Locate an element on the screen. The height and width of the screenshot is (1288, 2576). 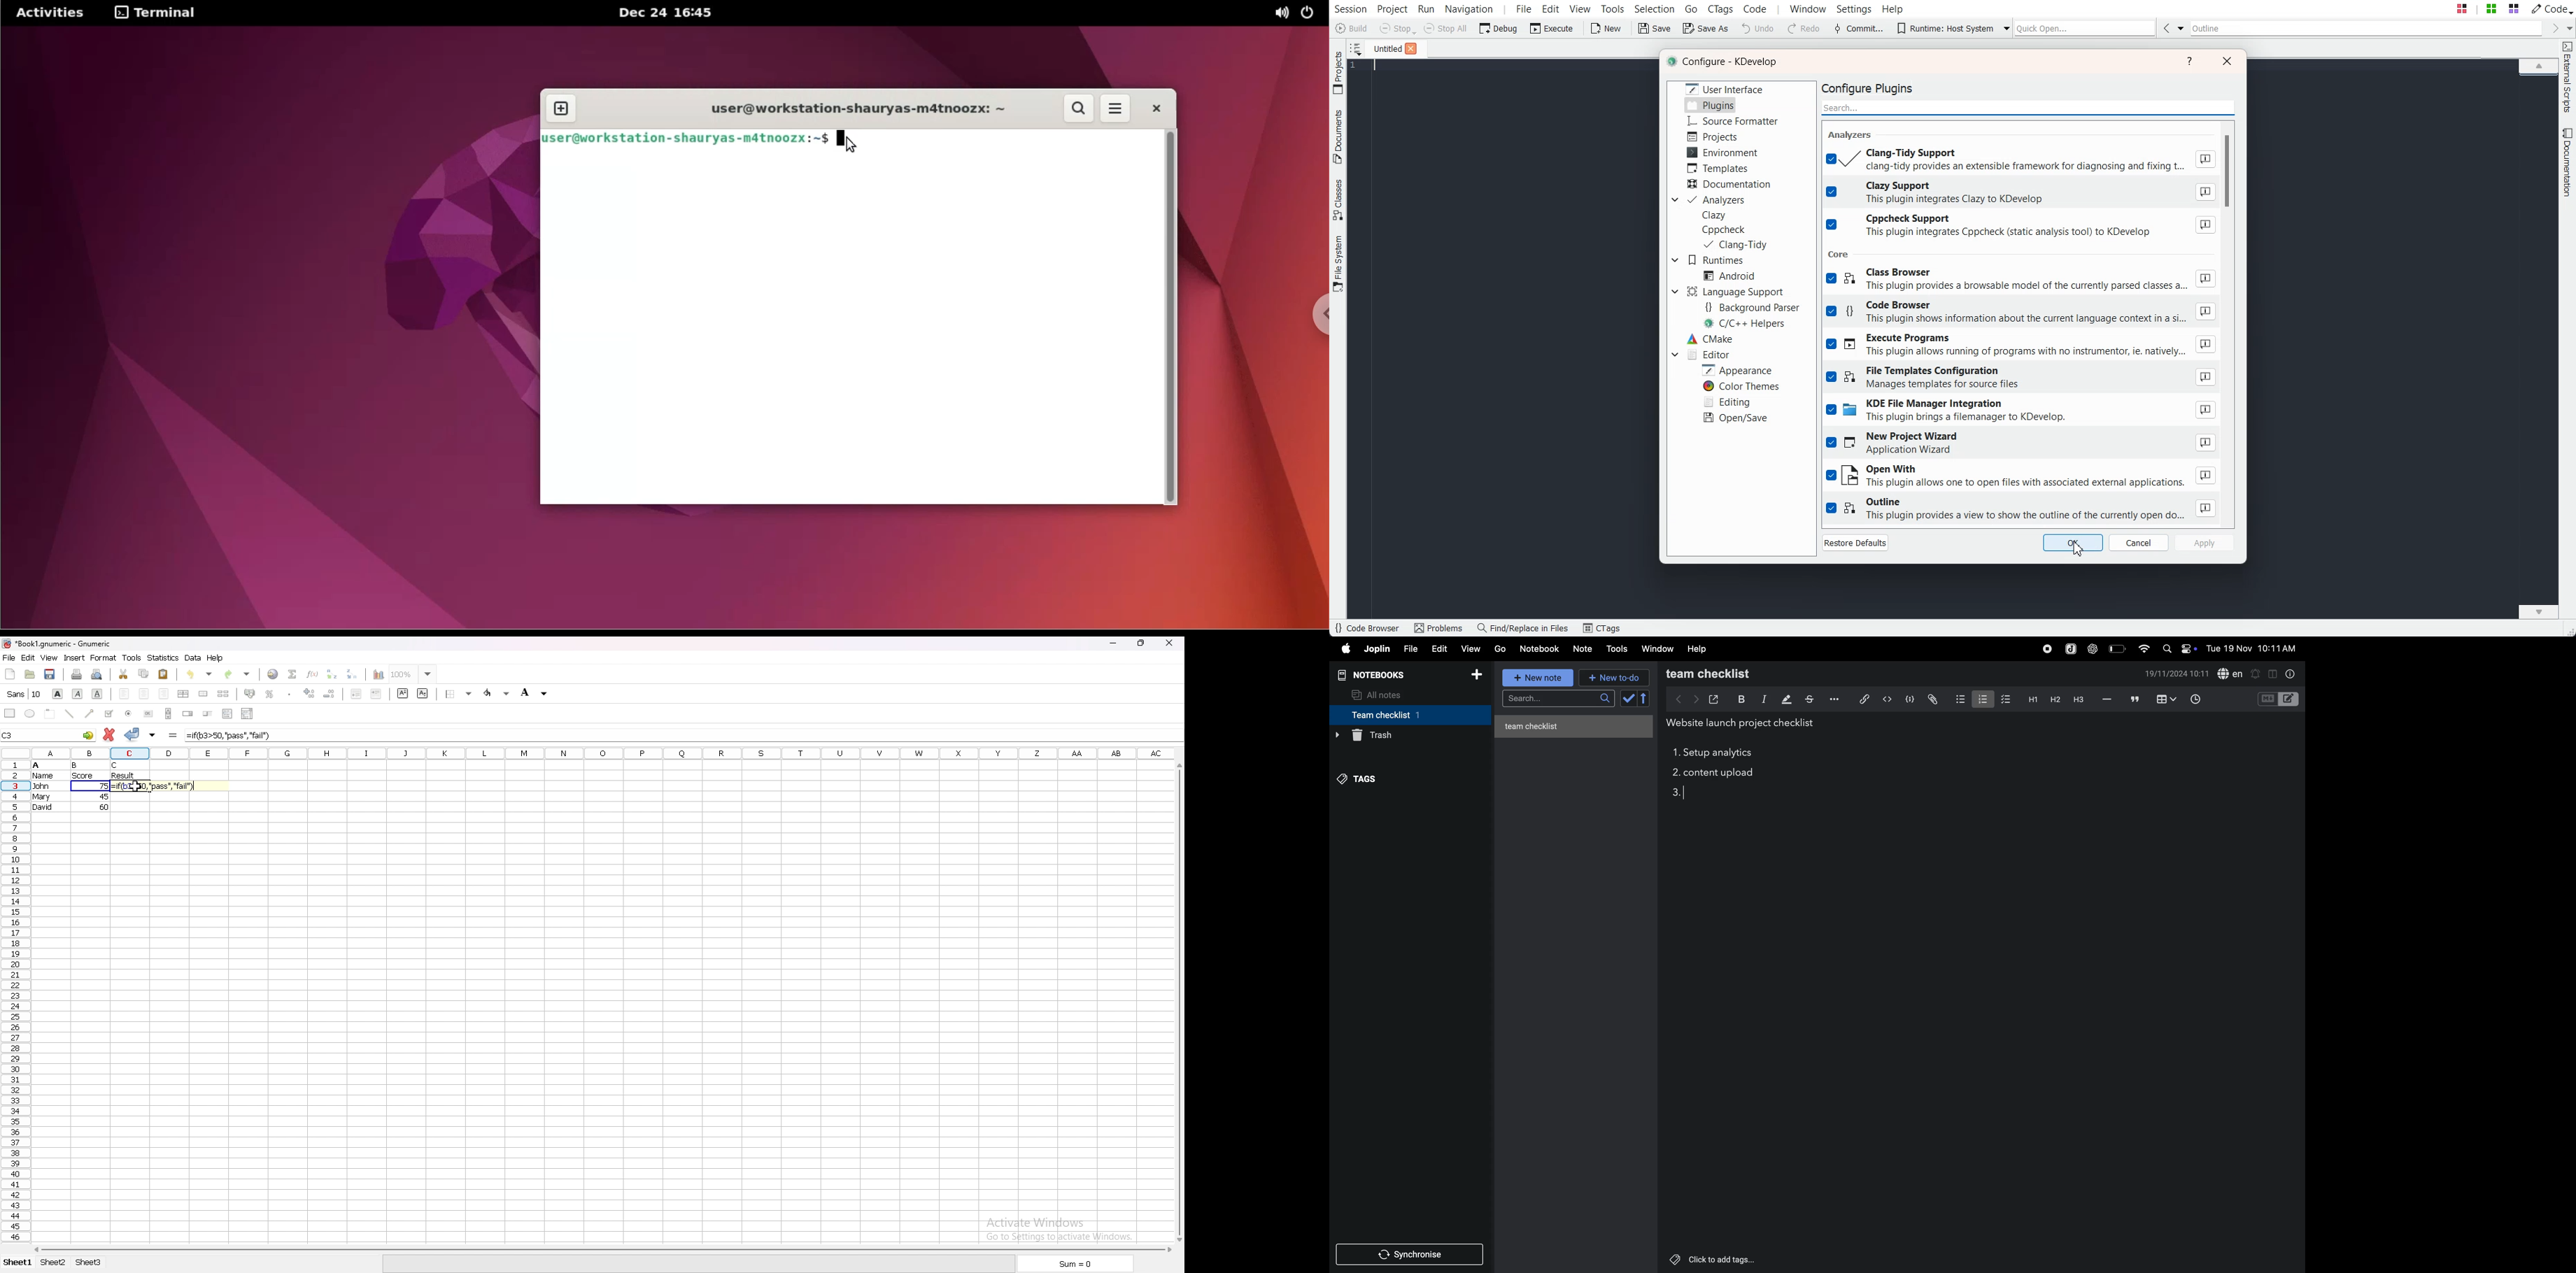
heading 2 is located at coordinates (2031, 699).